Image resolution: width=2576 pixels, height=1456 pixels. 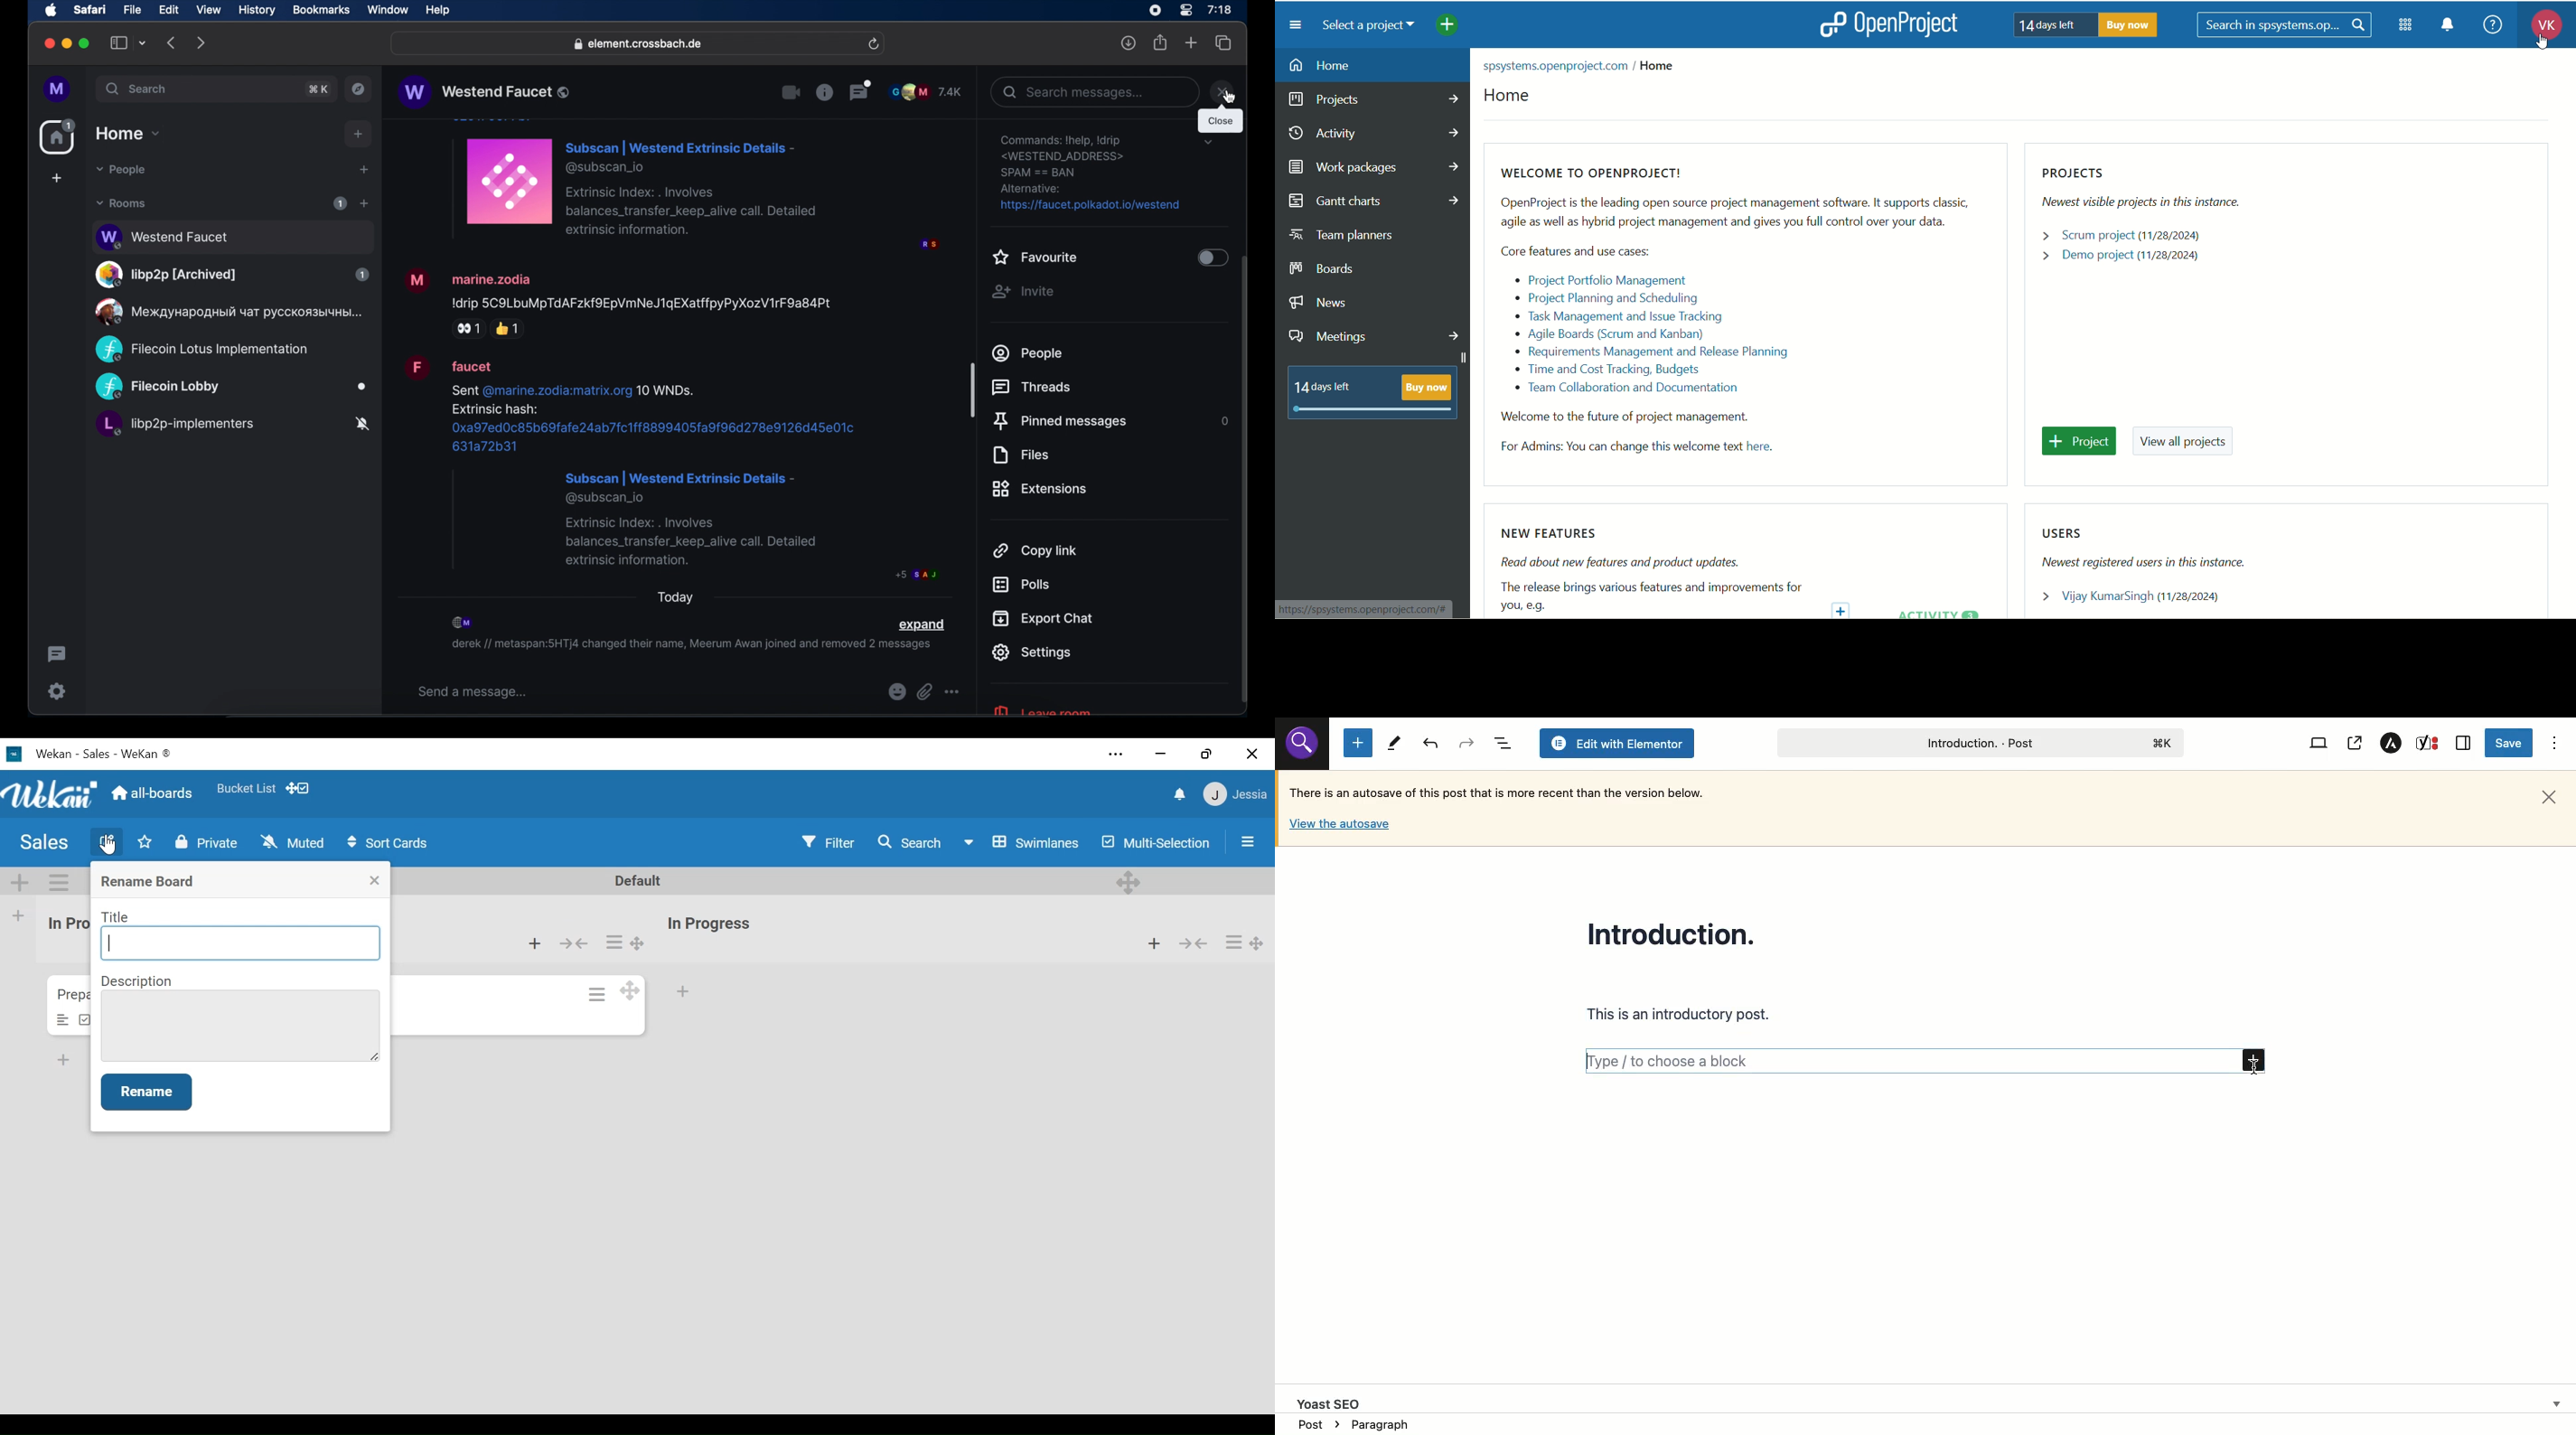 What do you see at coordinates (1586, 66) in the screenshot?
I see `location` at bounding box center [1586, 66].